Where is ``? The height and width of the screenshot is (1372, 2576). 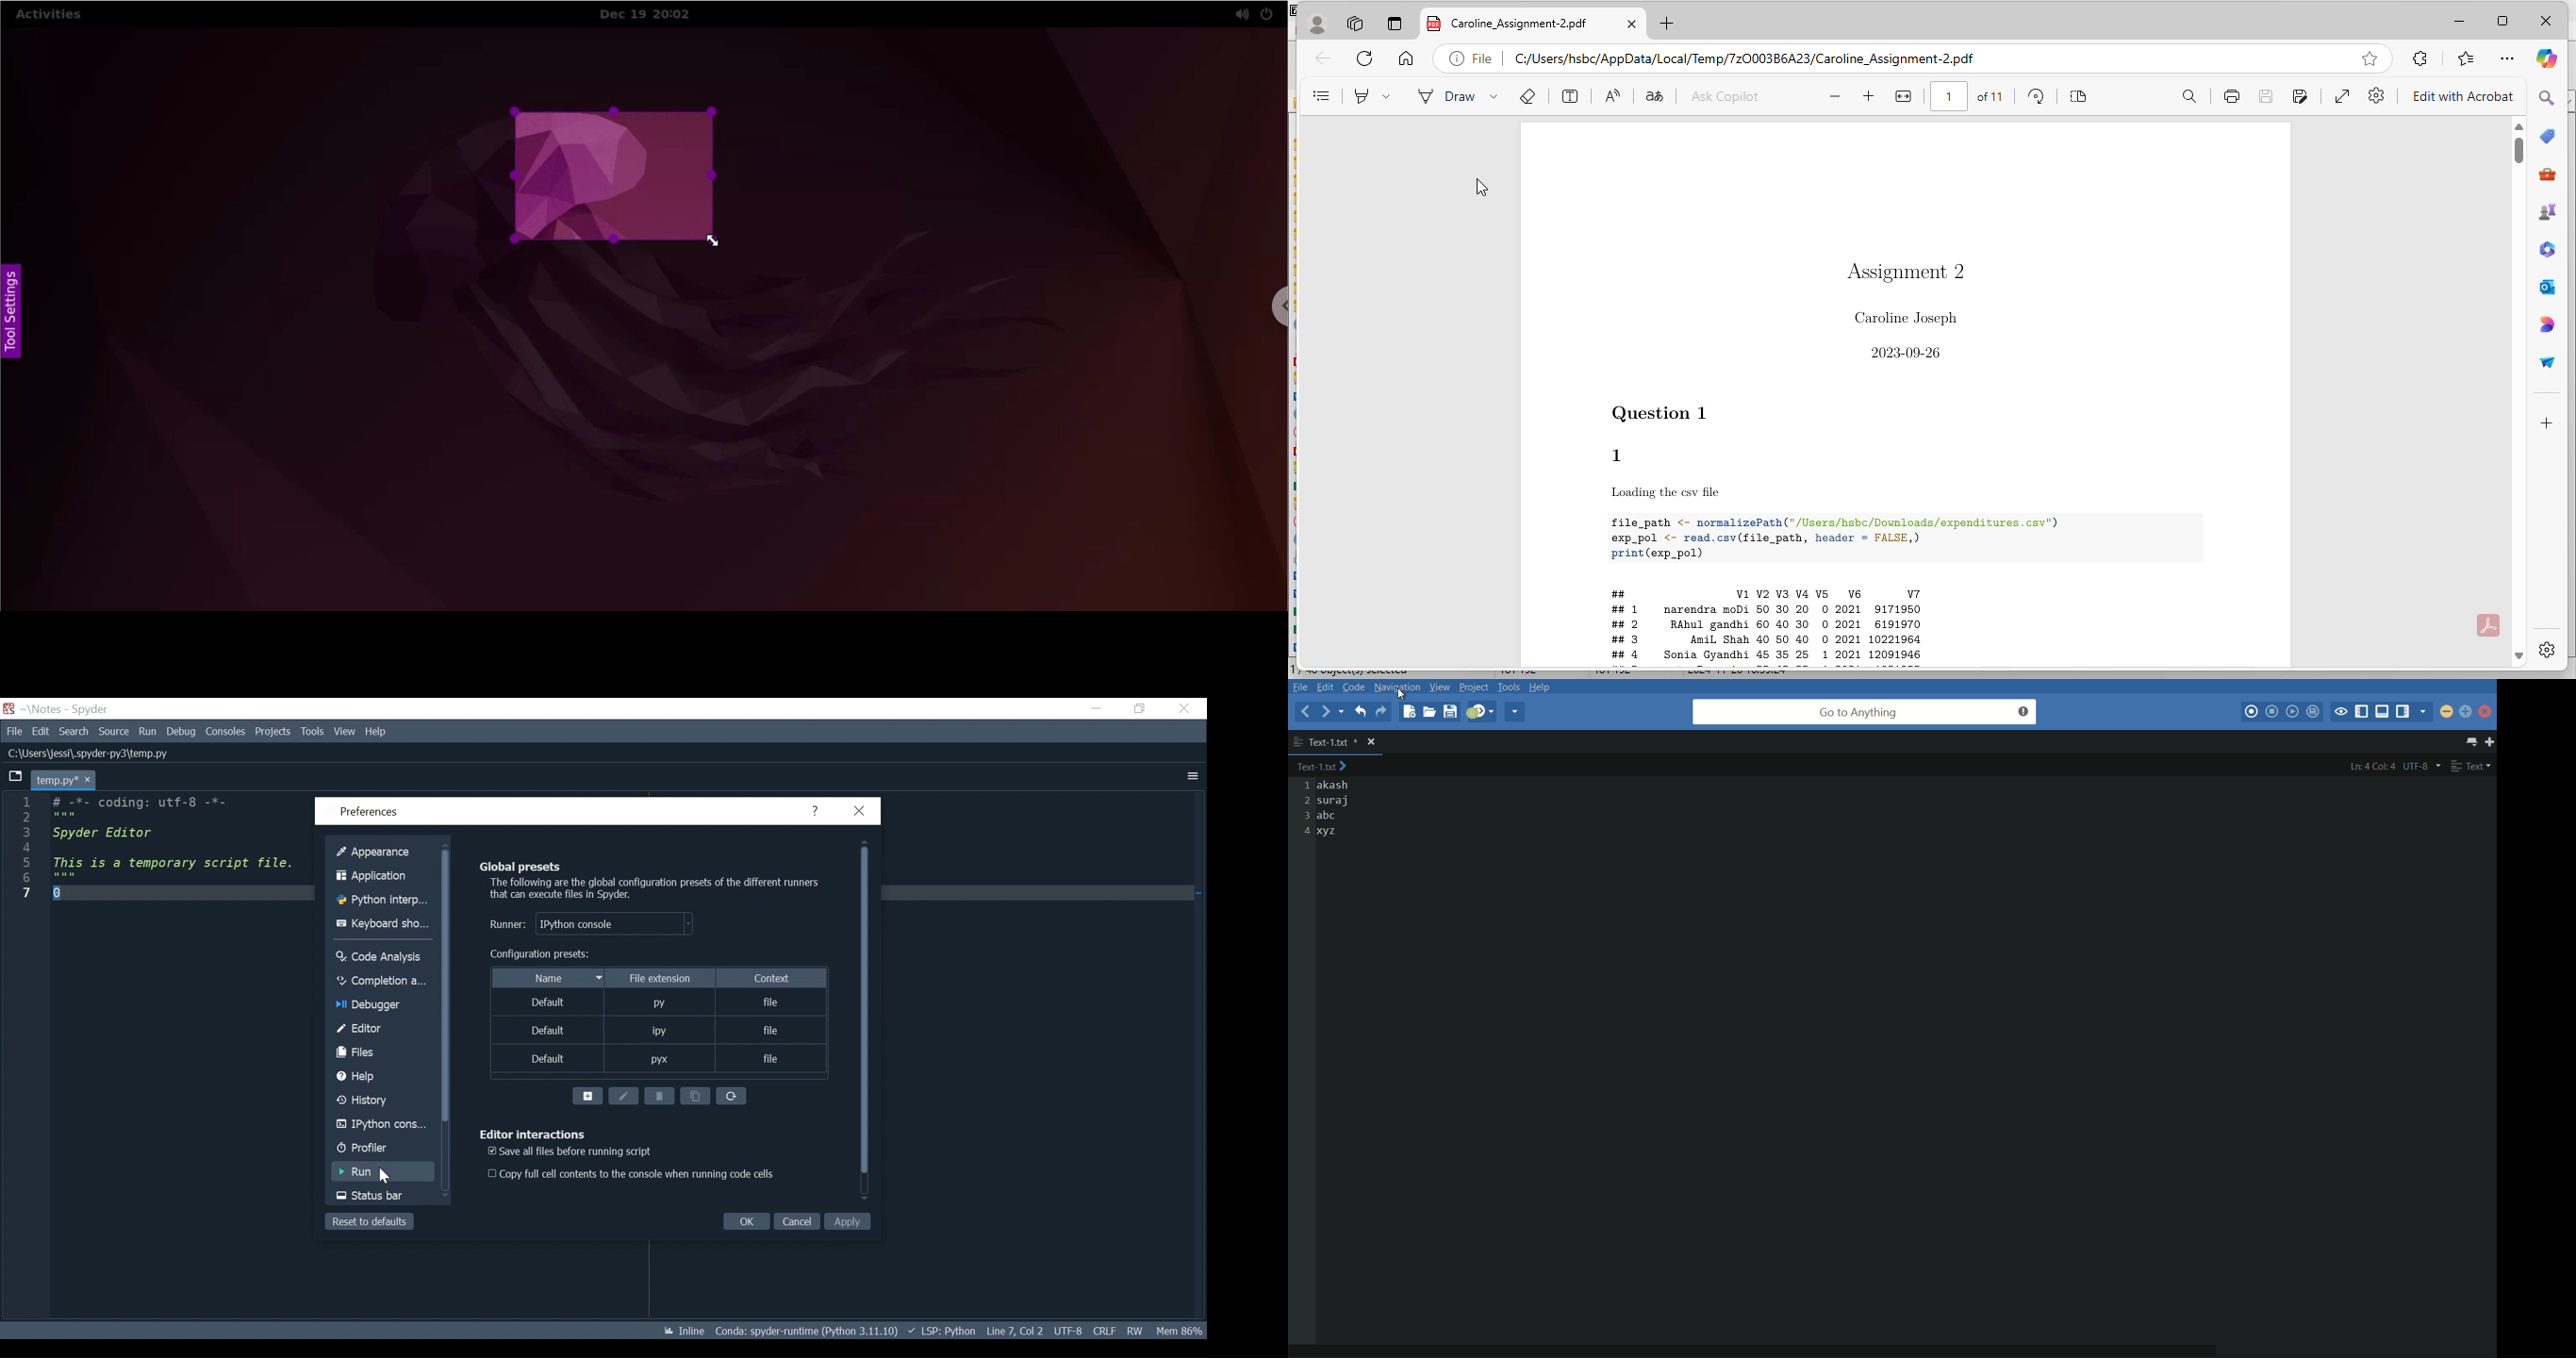
 is located at coordinates (1135, 710).